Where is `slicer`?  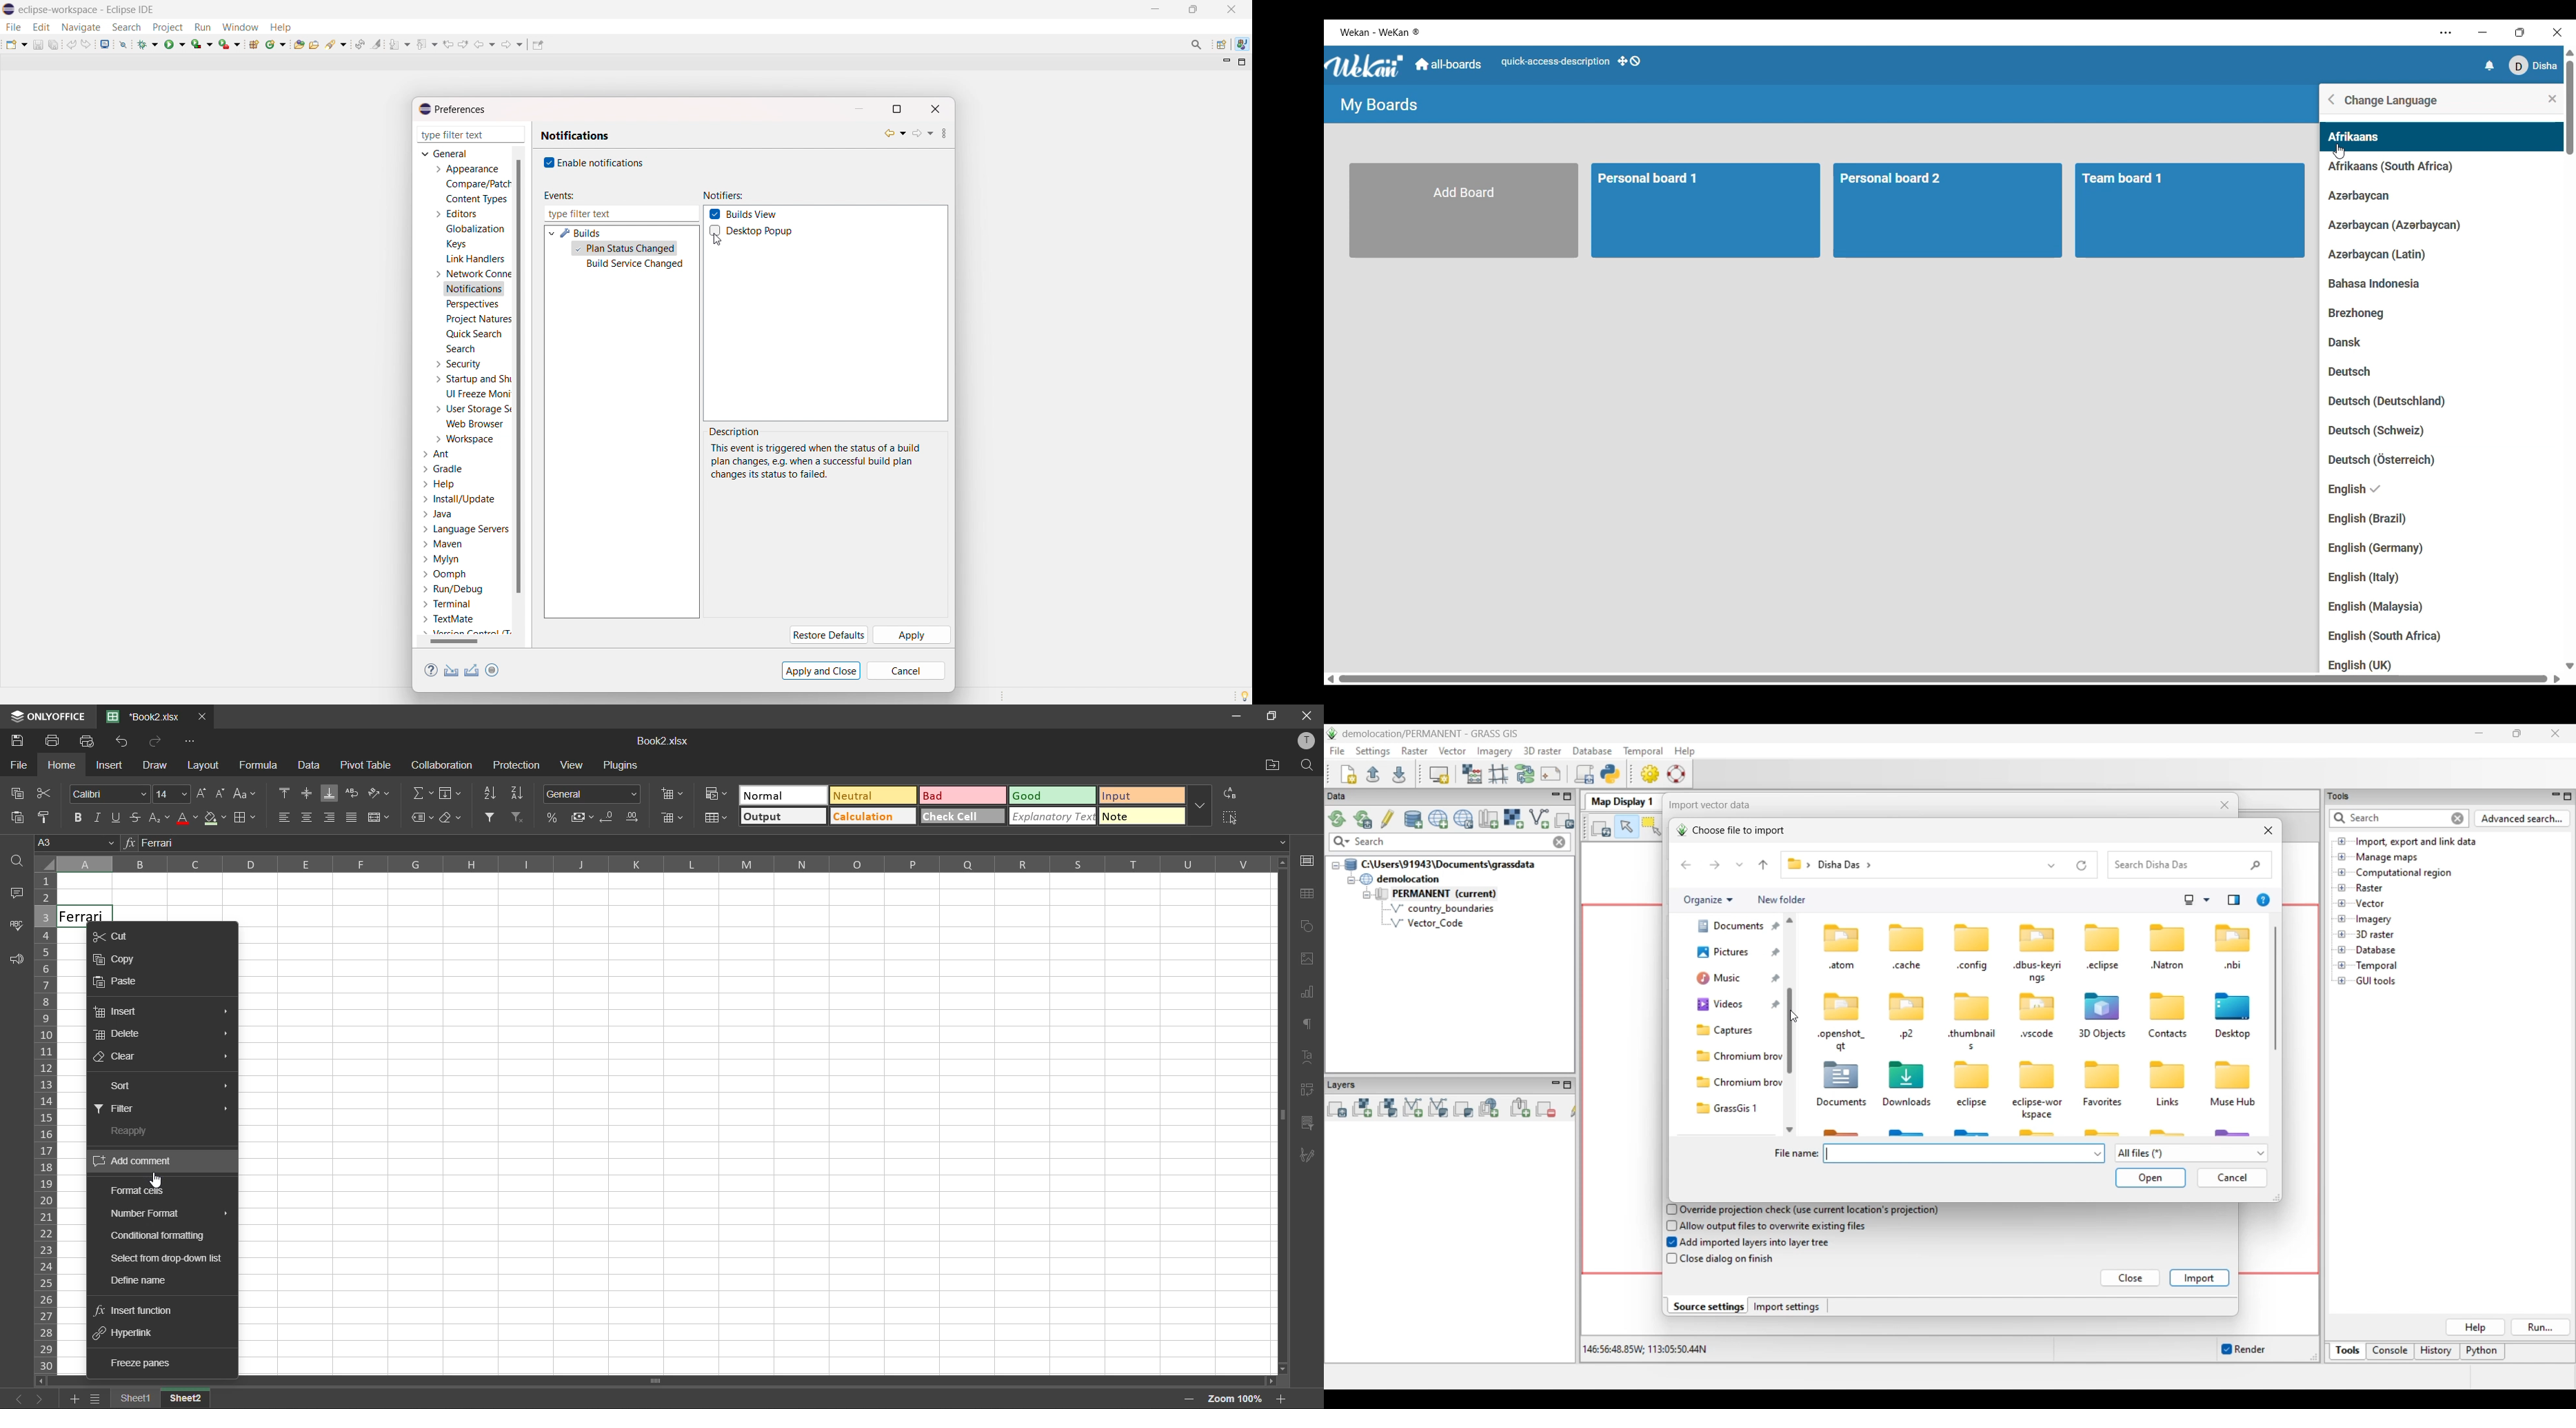
slicer is located at coordinates (1311, 1124).